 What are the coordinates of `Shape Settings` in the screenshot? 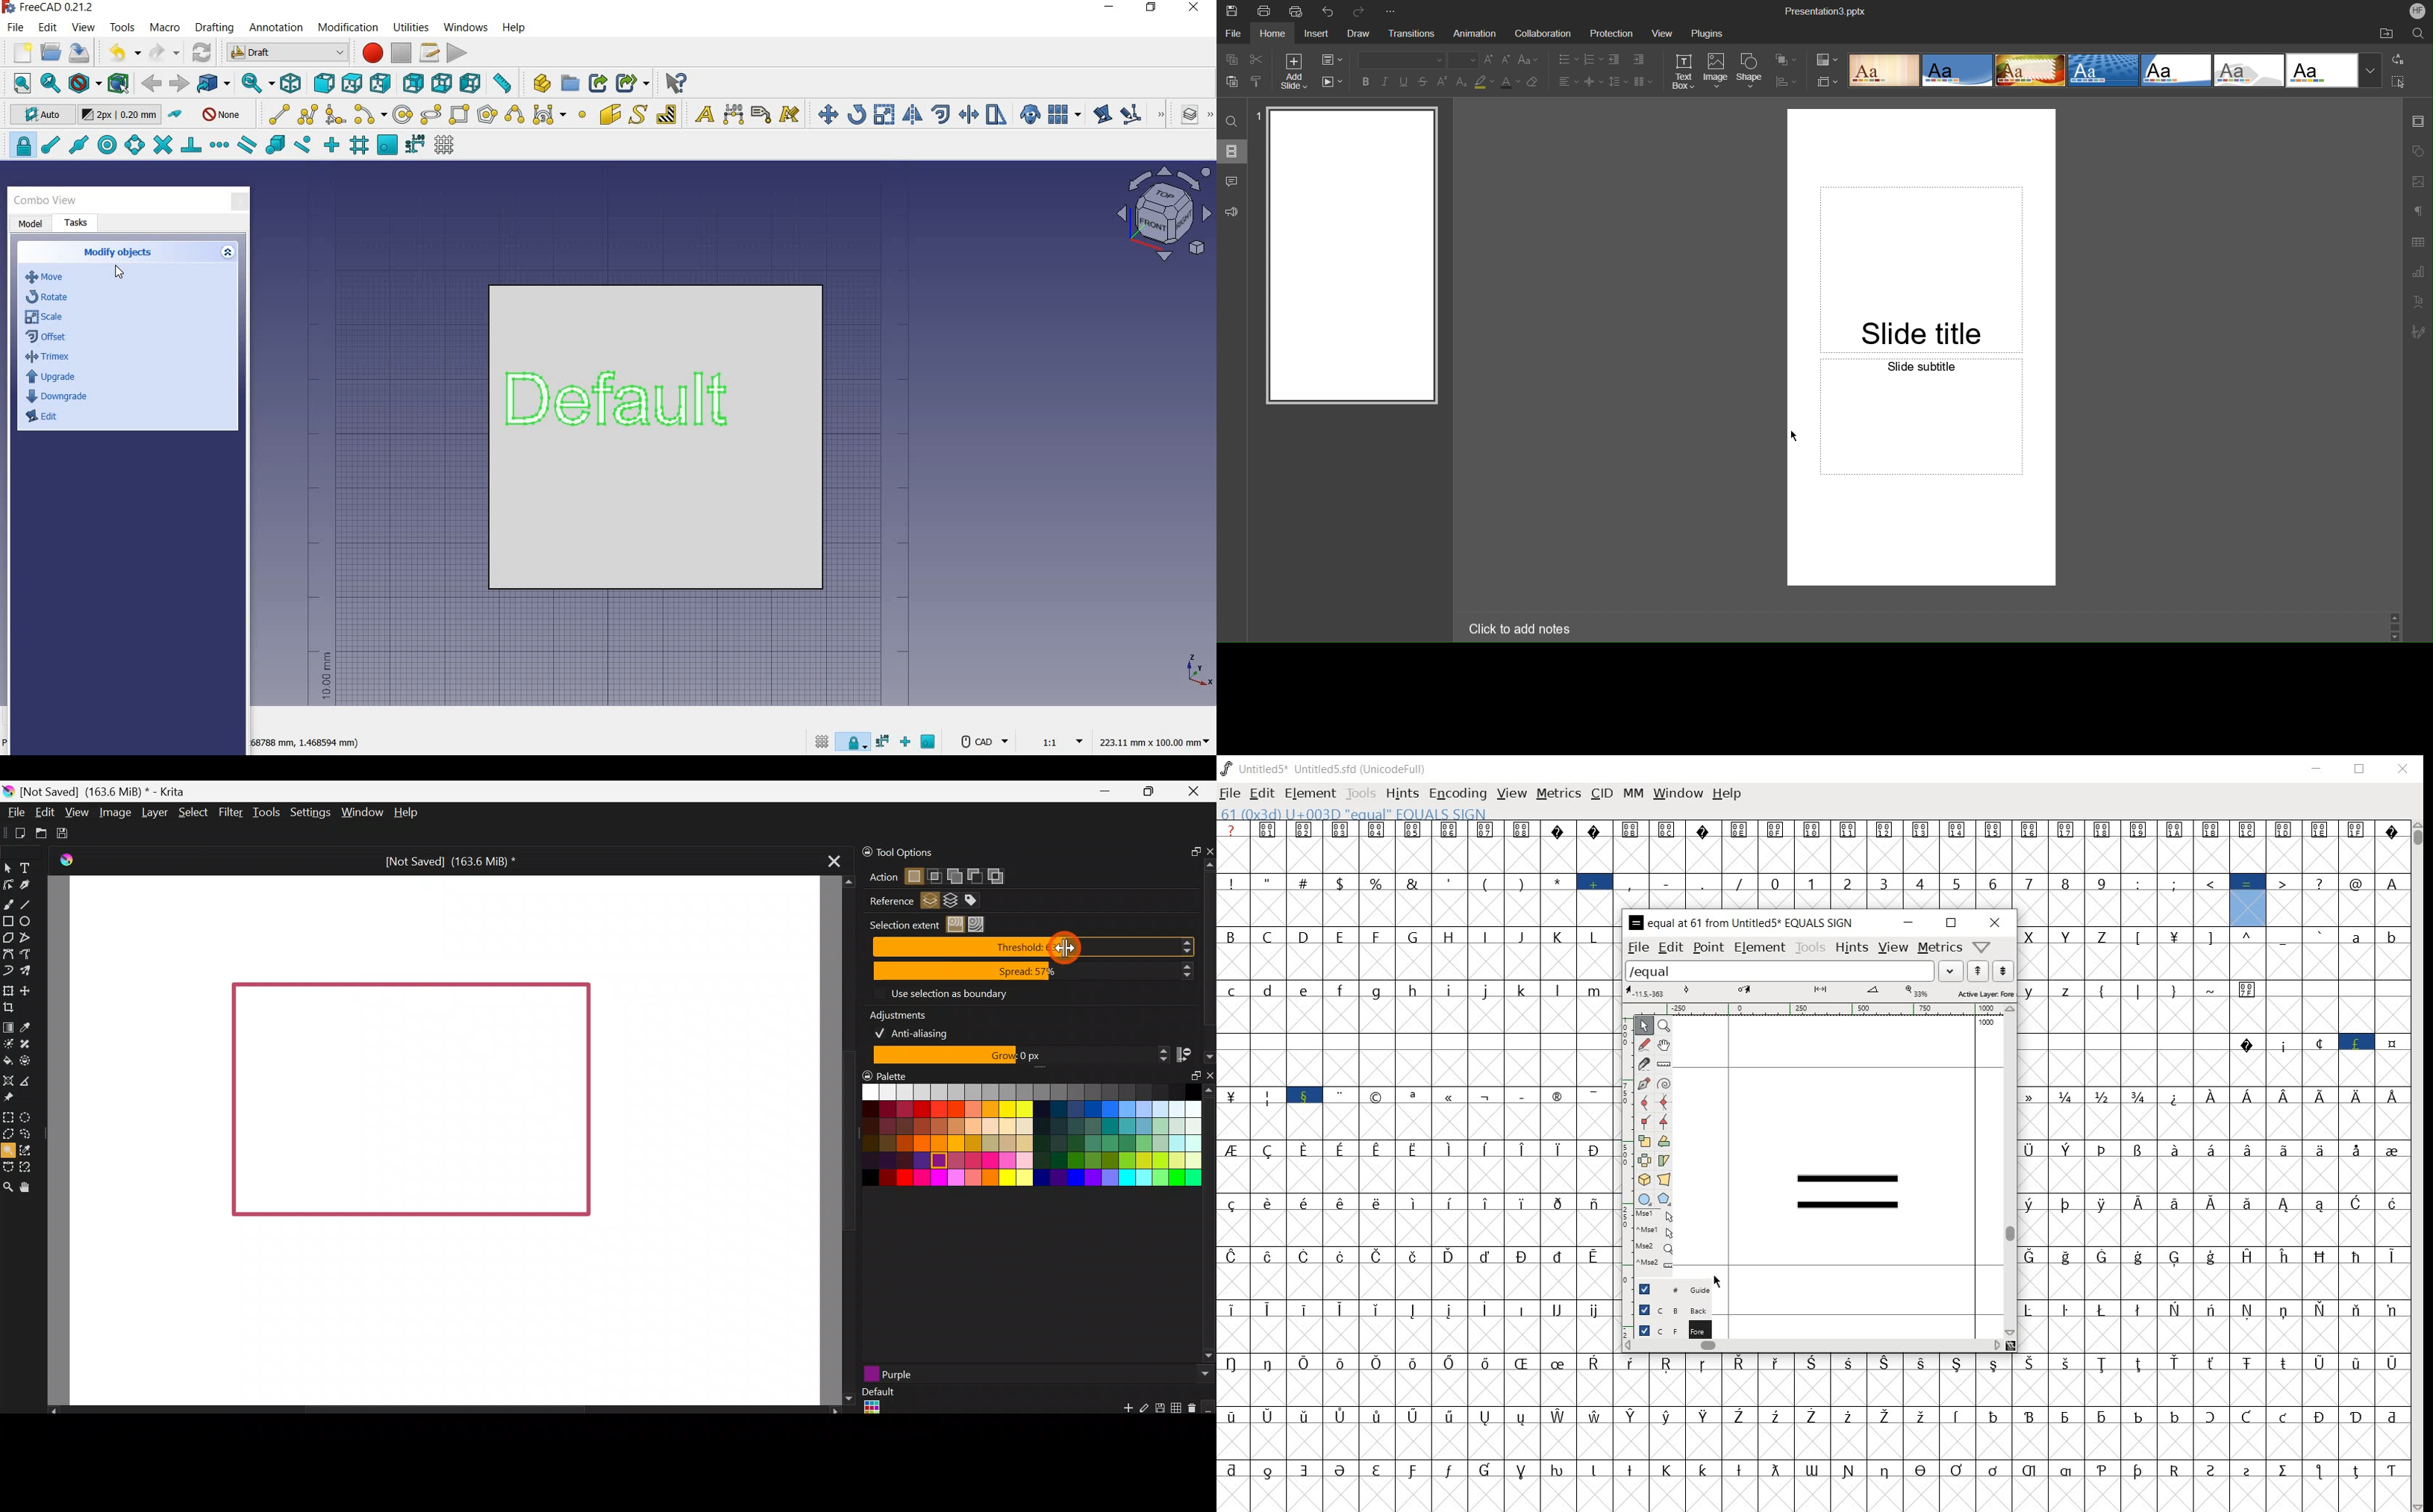 It's located at (2418, 150).